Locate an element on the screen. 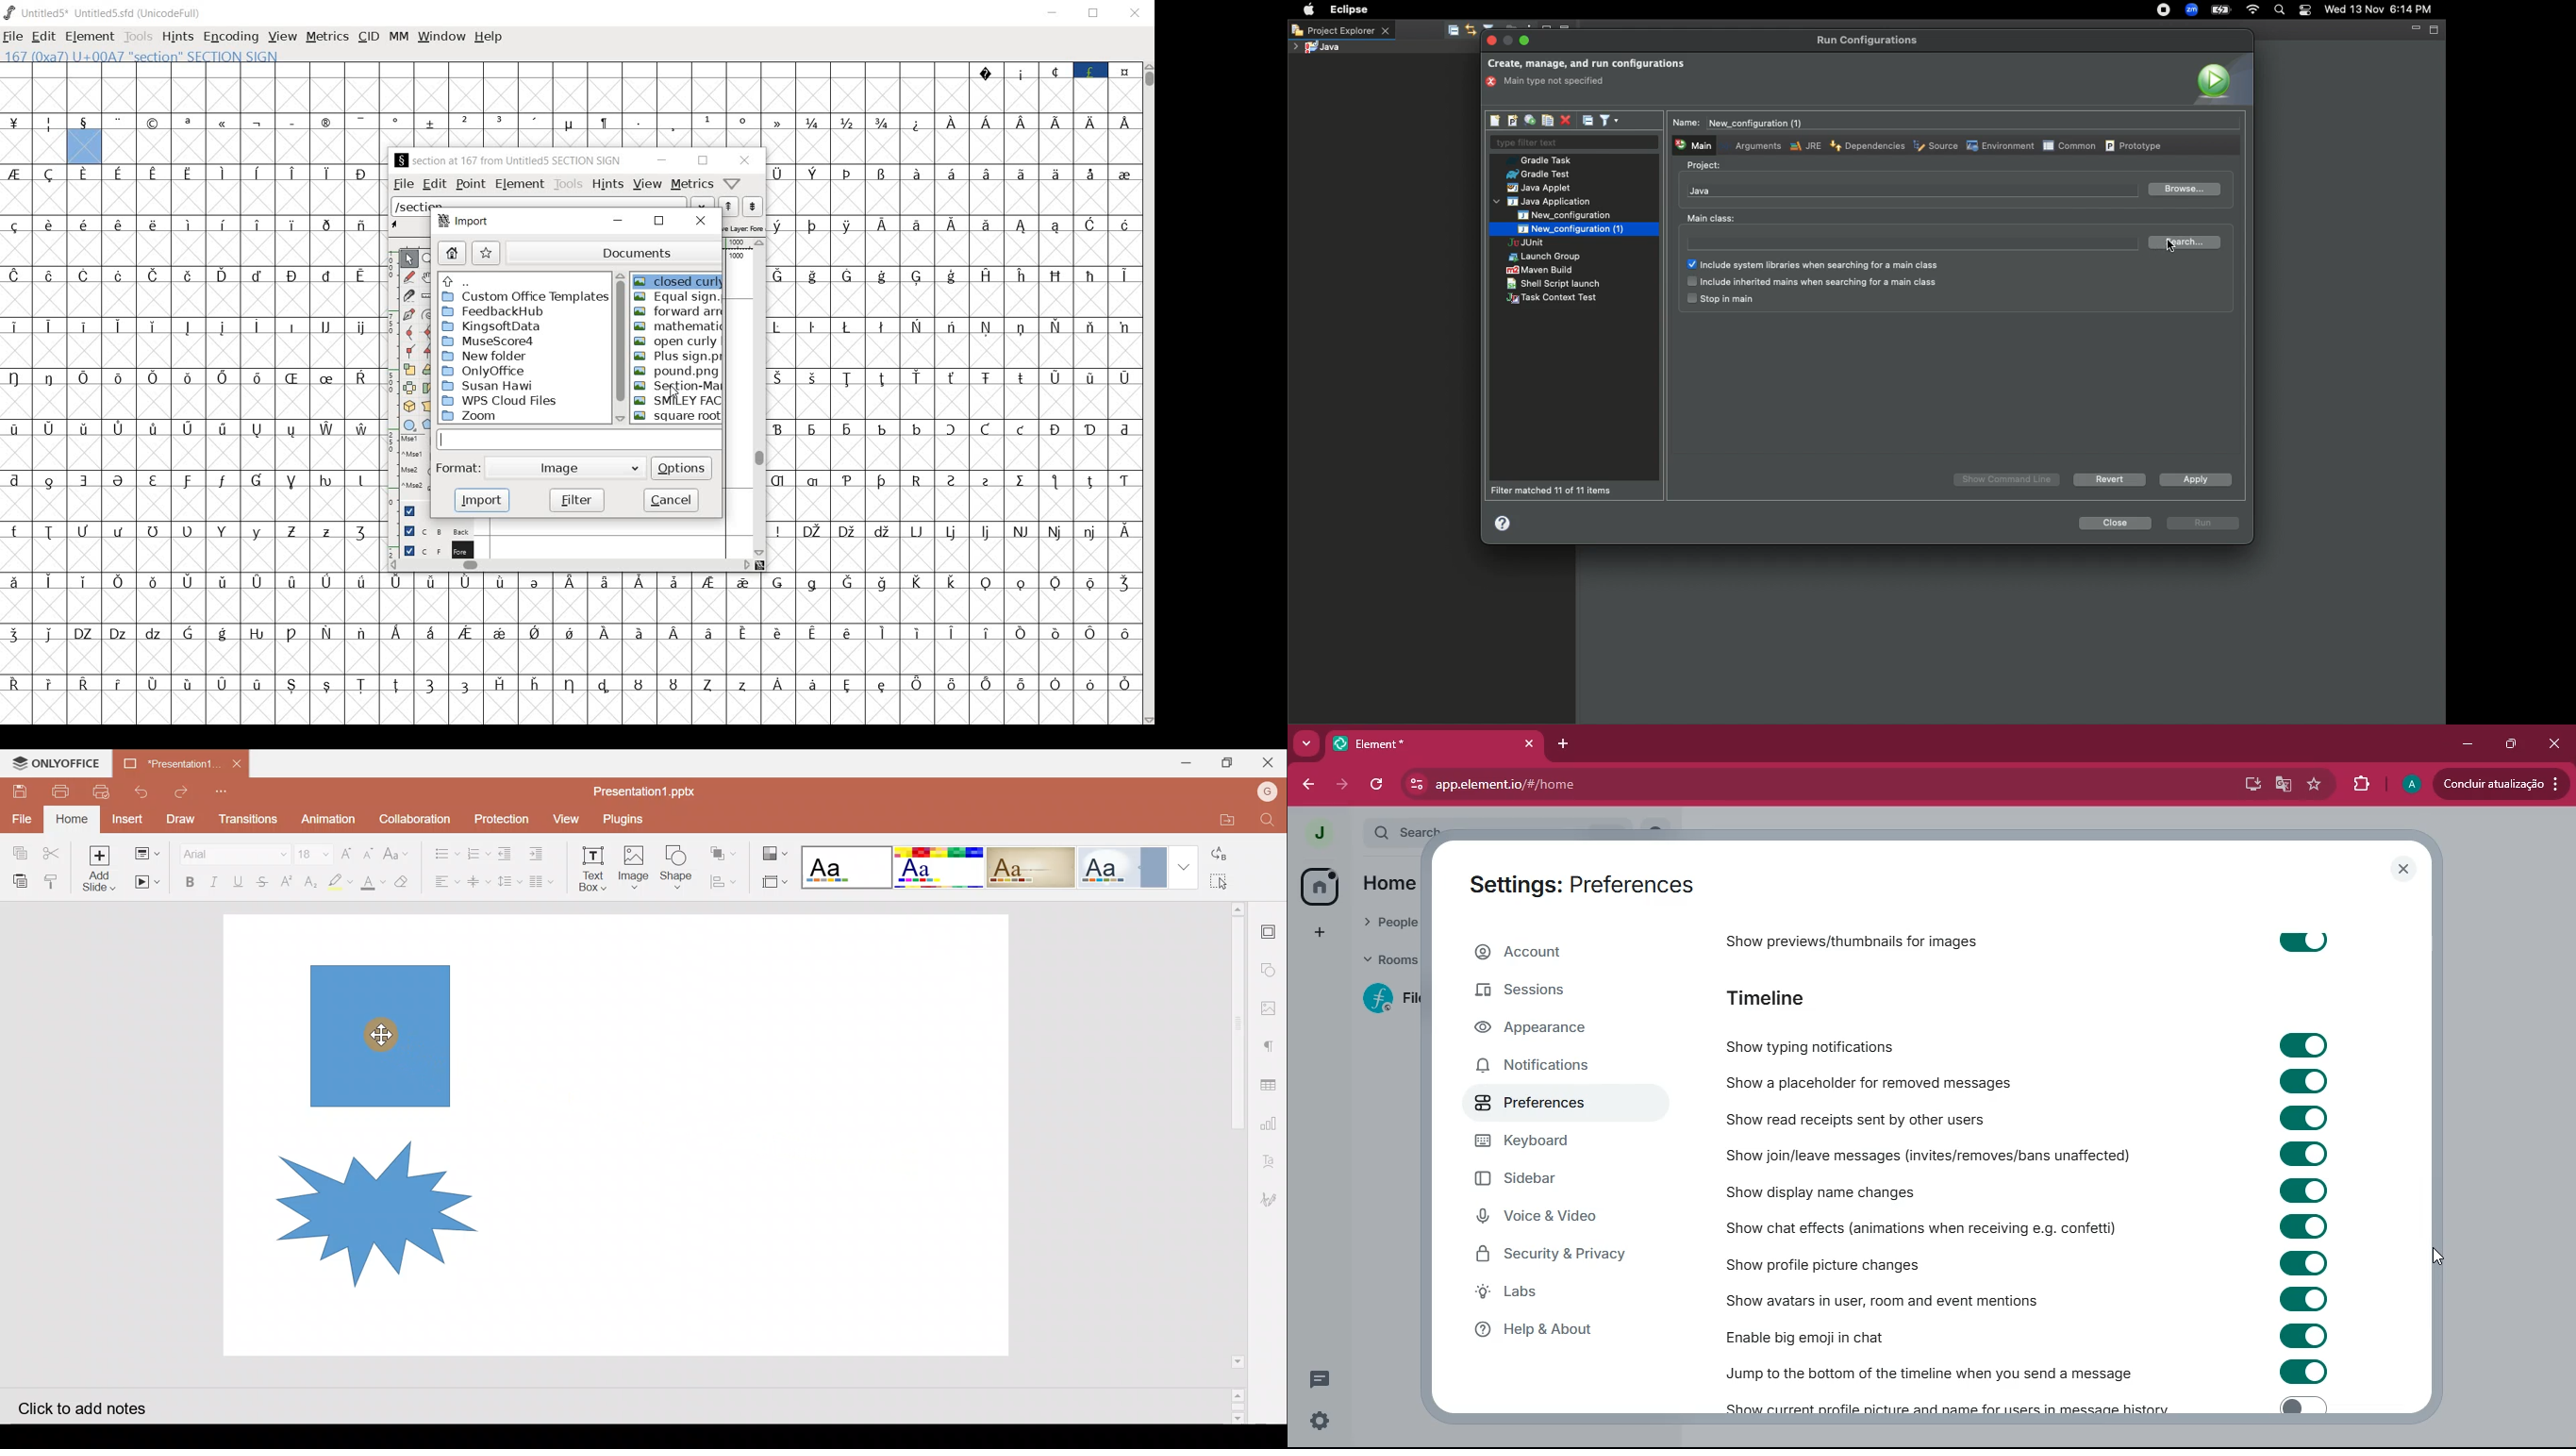 This screenshot has height=1456, width=2576. toggle on  is located at coordinates (2305, 1084).